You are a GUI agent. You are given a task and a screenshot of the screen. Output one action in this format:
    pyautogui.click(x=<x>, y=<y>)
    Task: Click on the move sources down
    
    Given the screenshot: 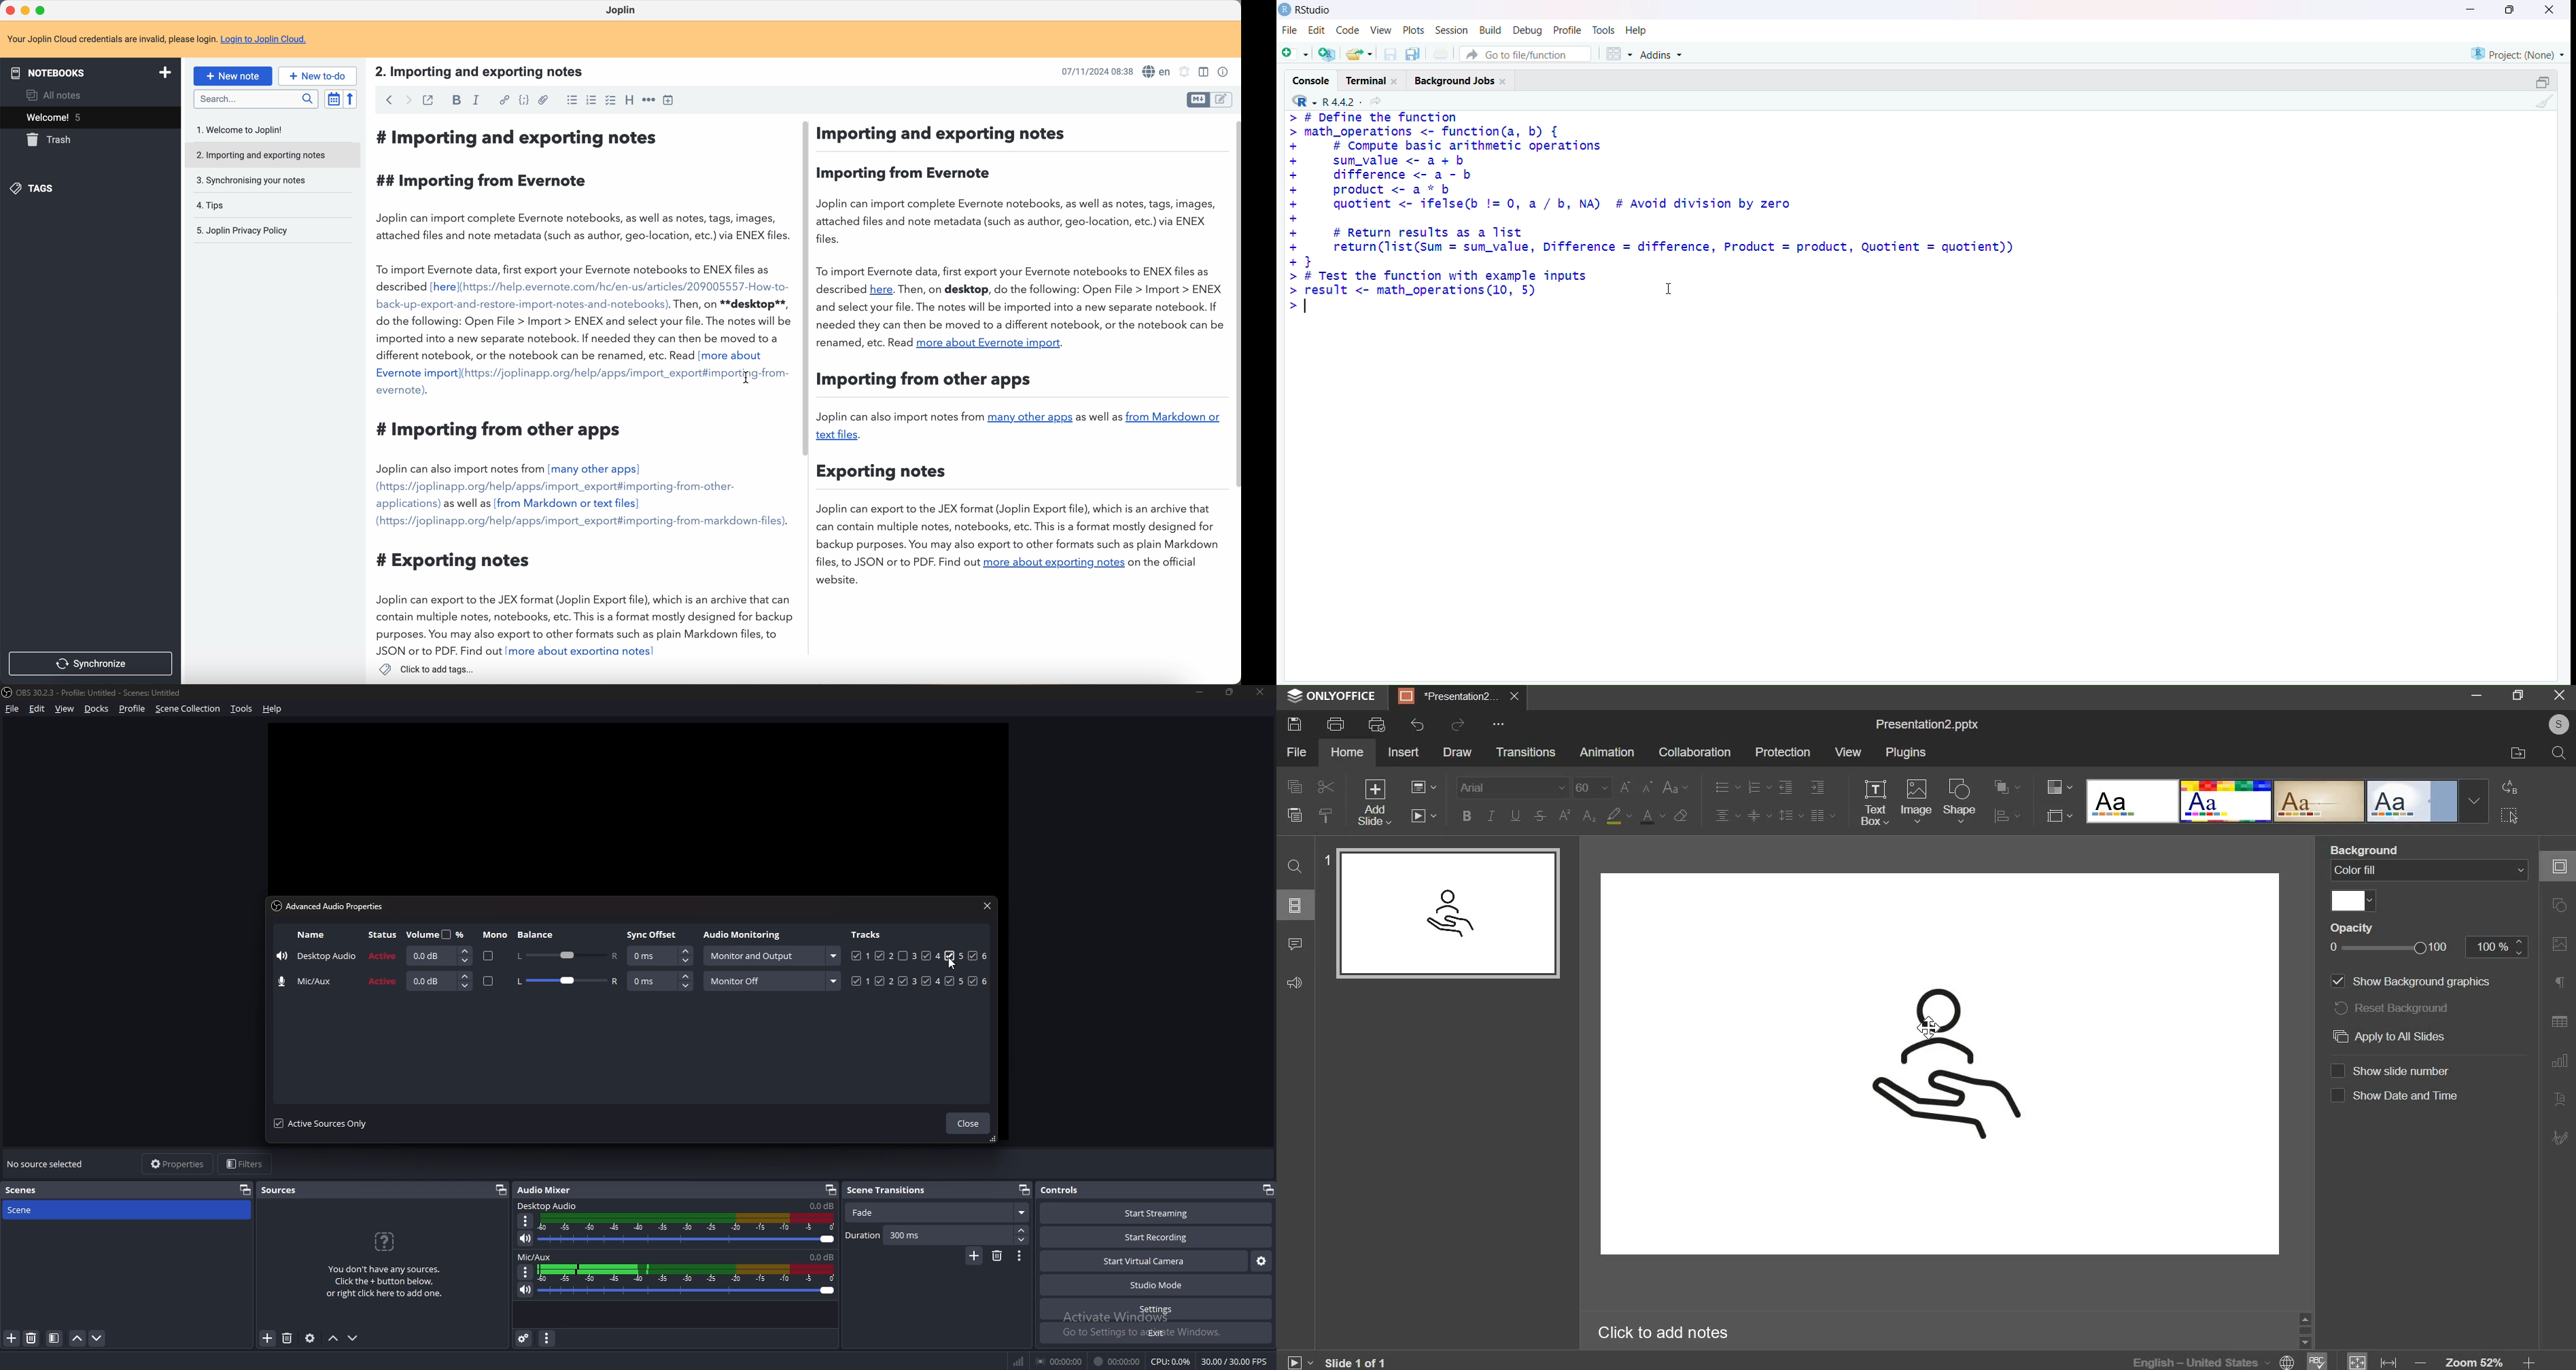 What is the action you would take?
    pyautogui.click(x=354, y=1338)
    